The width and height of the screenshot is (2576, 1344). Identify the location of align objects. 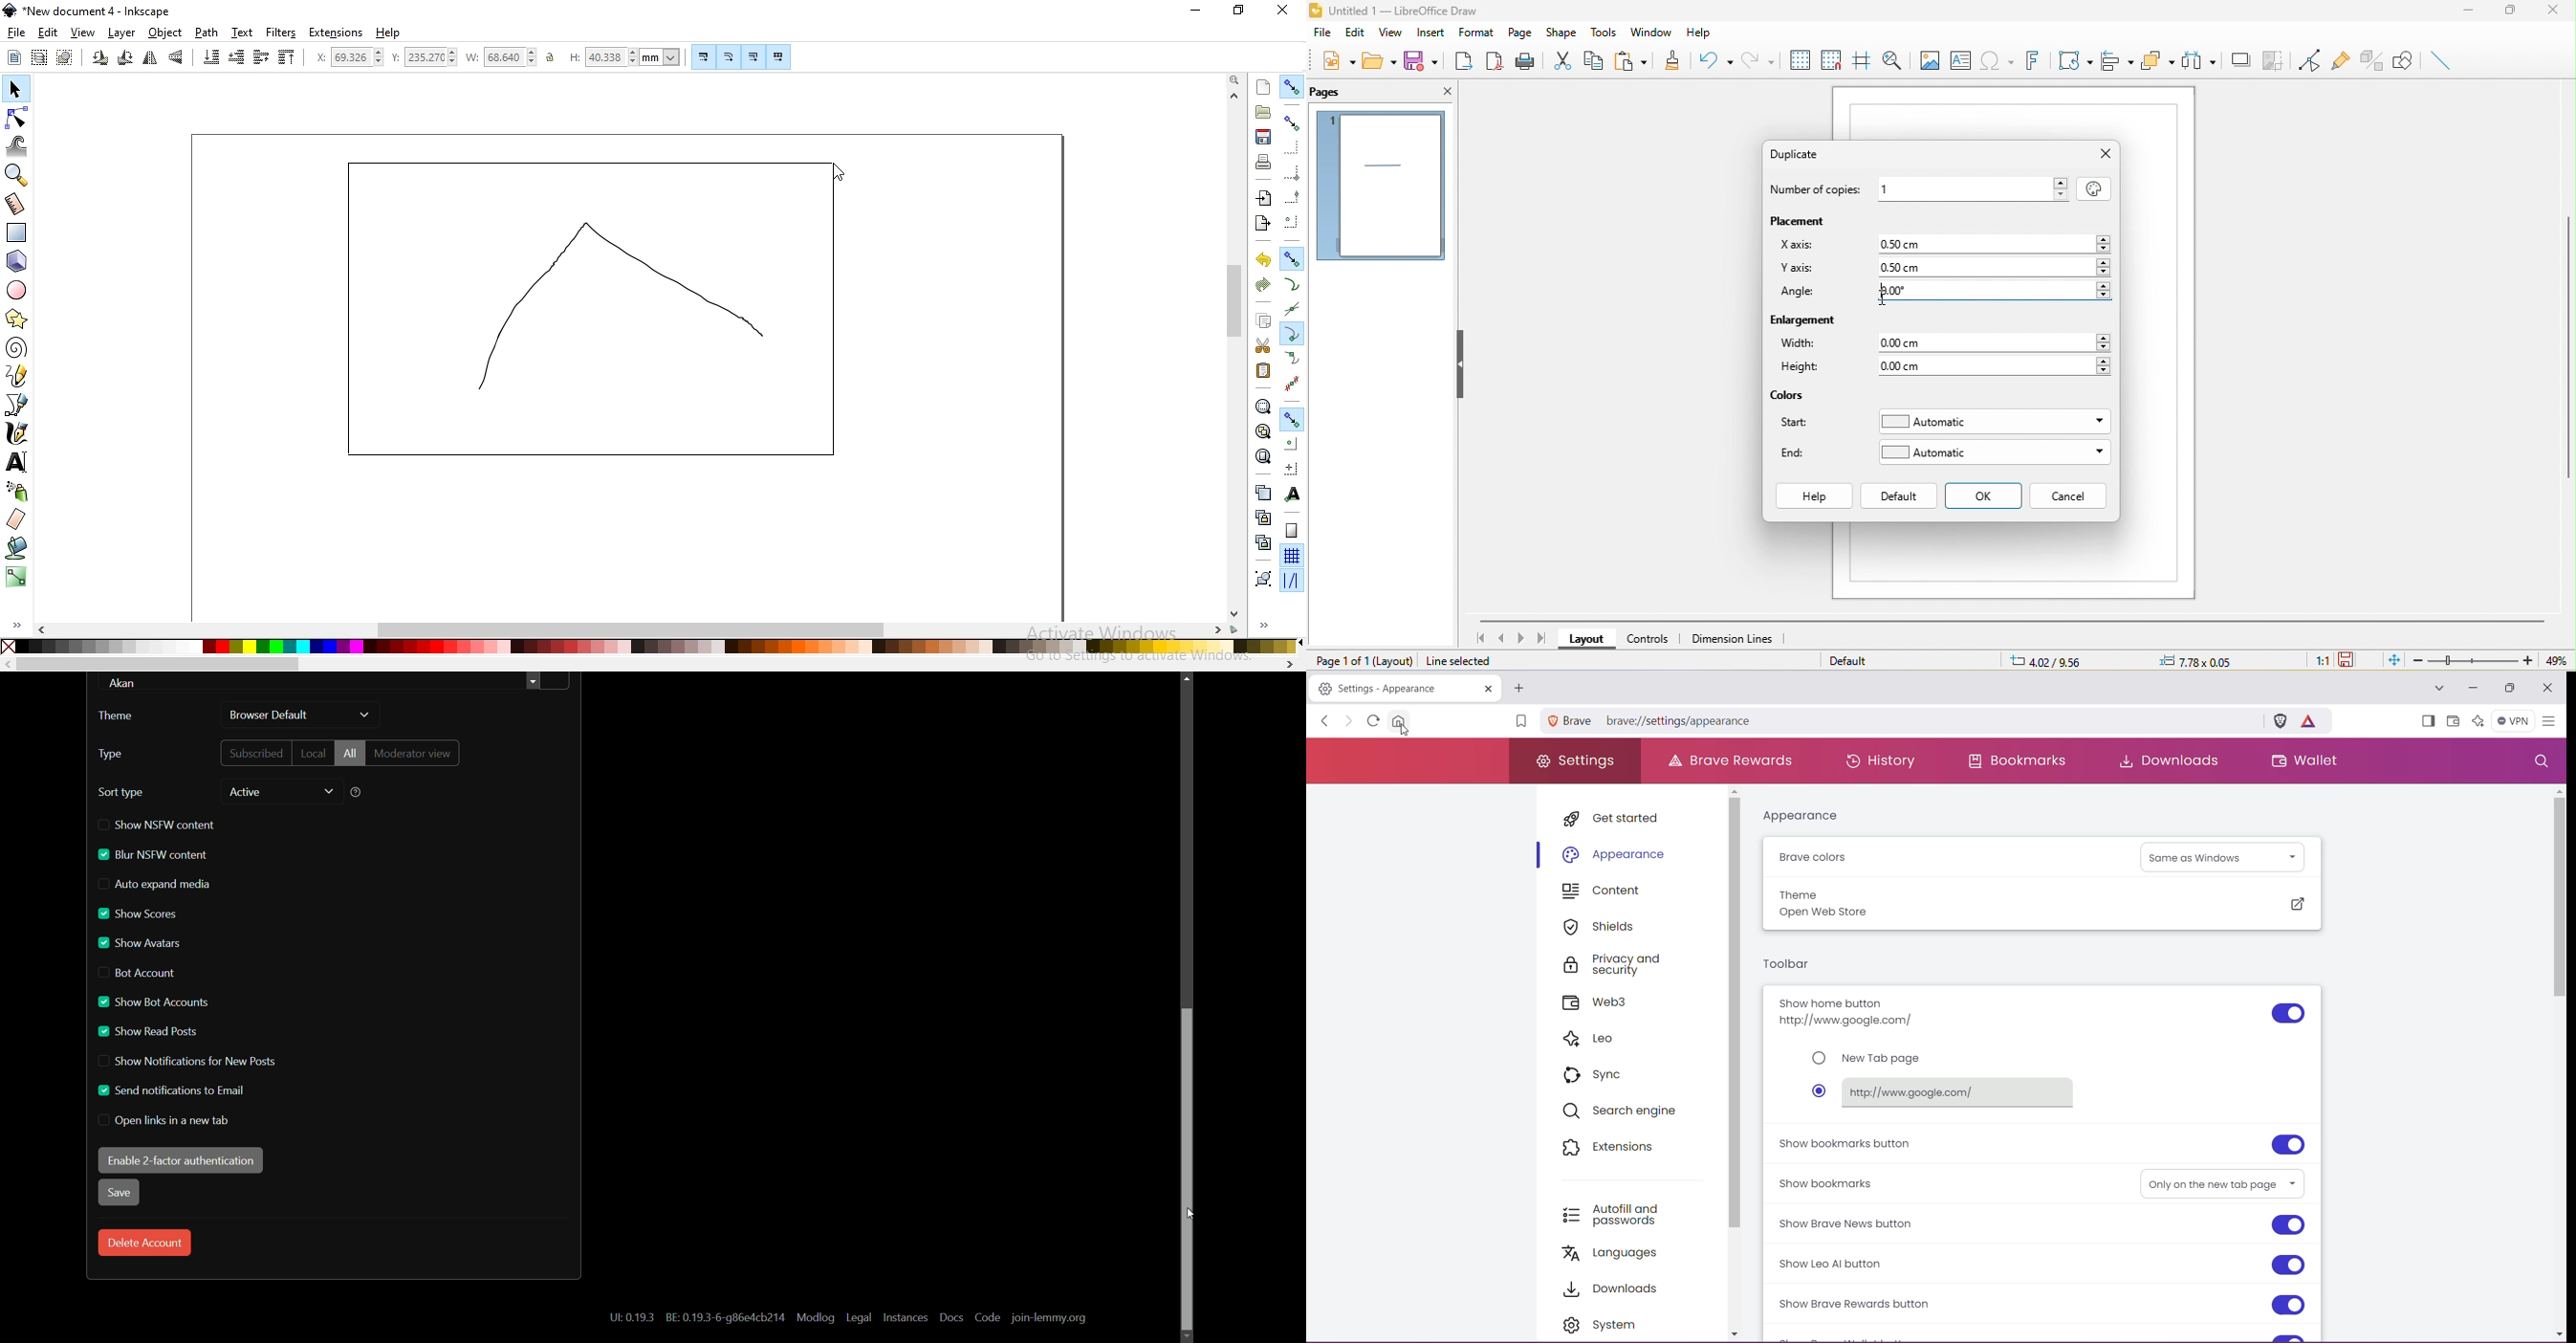
(2119, 61).